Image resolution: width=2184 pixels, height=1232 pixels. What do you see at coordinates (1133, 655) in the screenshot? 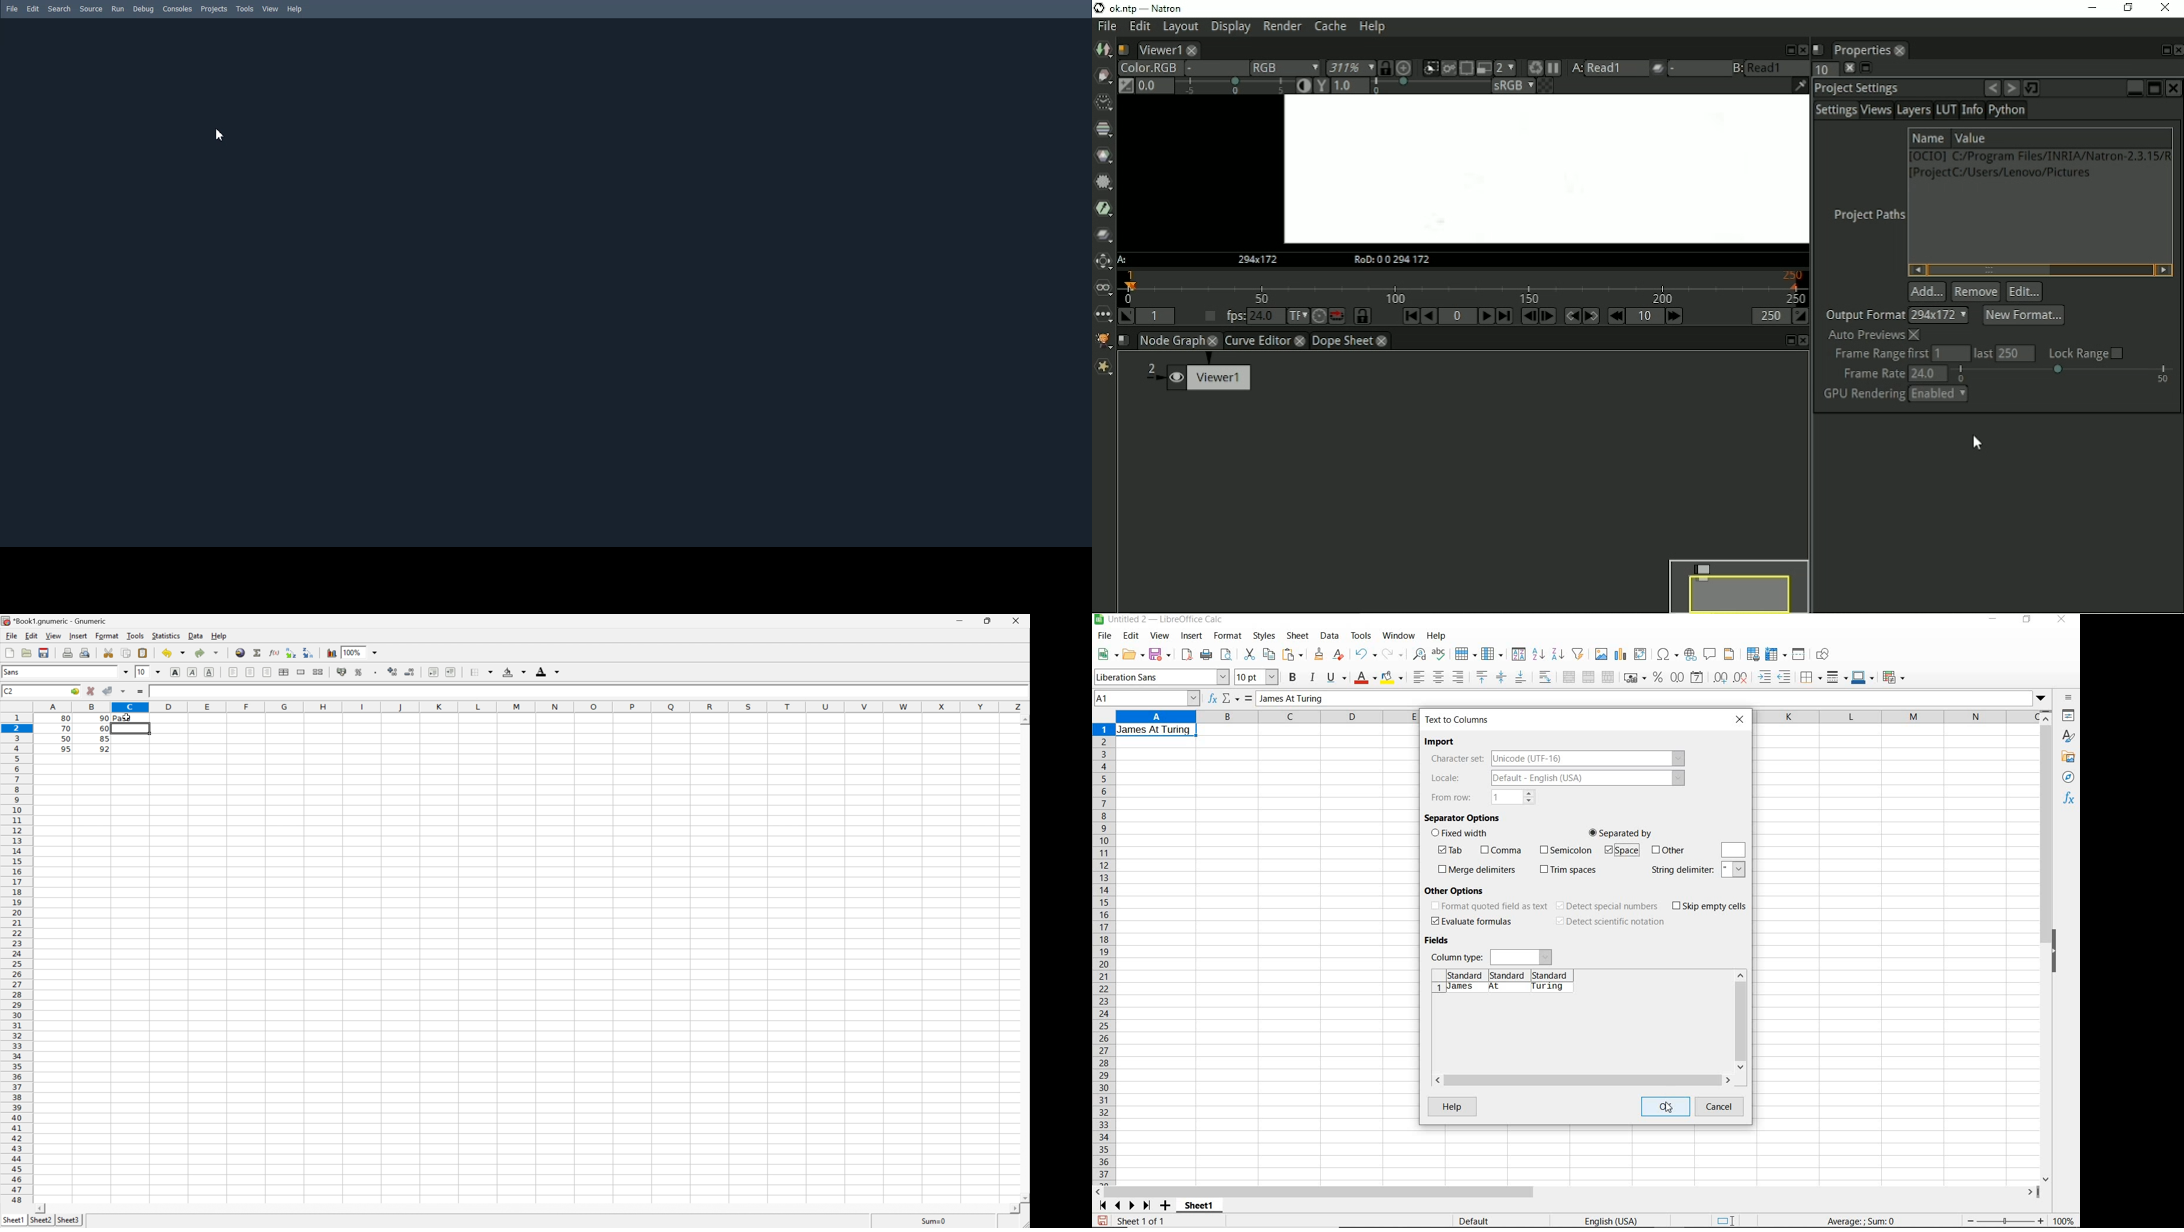
I see `open` at bounding box center [1133, 655].